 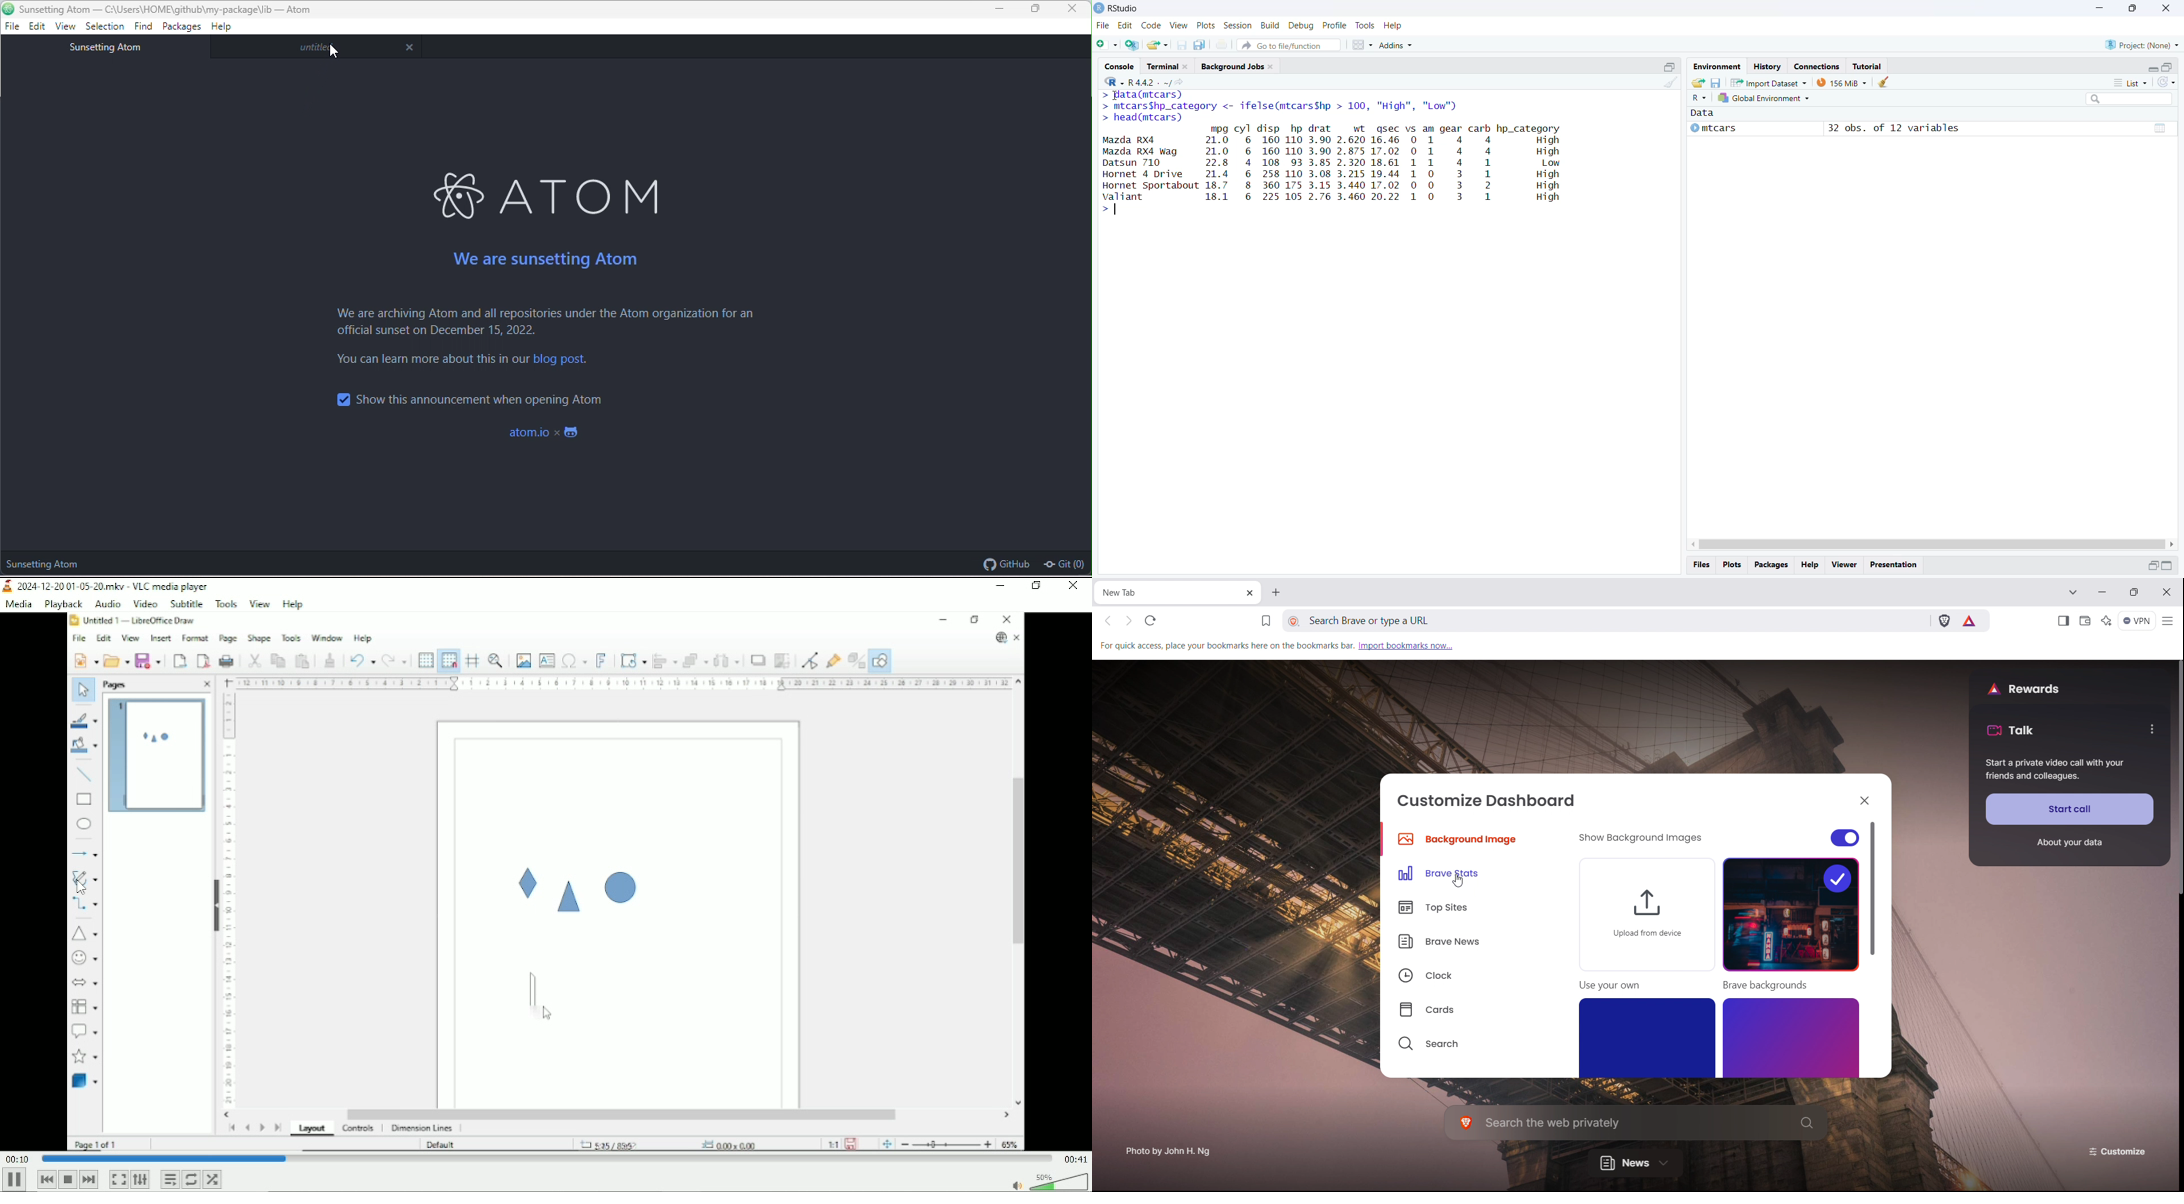 What do you see at coordinates (1811, 566) in the screenshot?
I see `Help` at bounding box center [1811, 566].